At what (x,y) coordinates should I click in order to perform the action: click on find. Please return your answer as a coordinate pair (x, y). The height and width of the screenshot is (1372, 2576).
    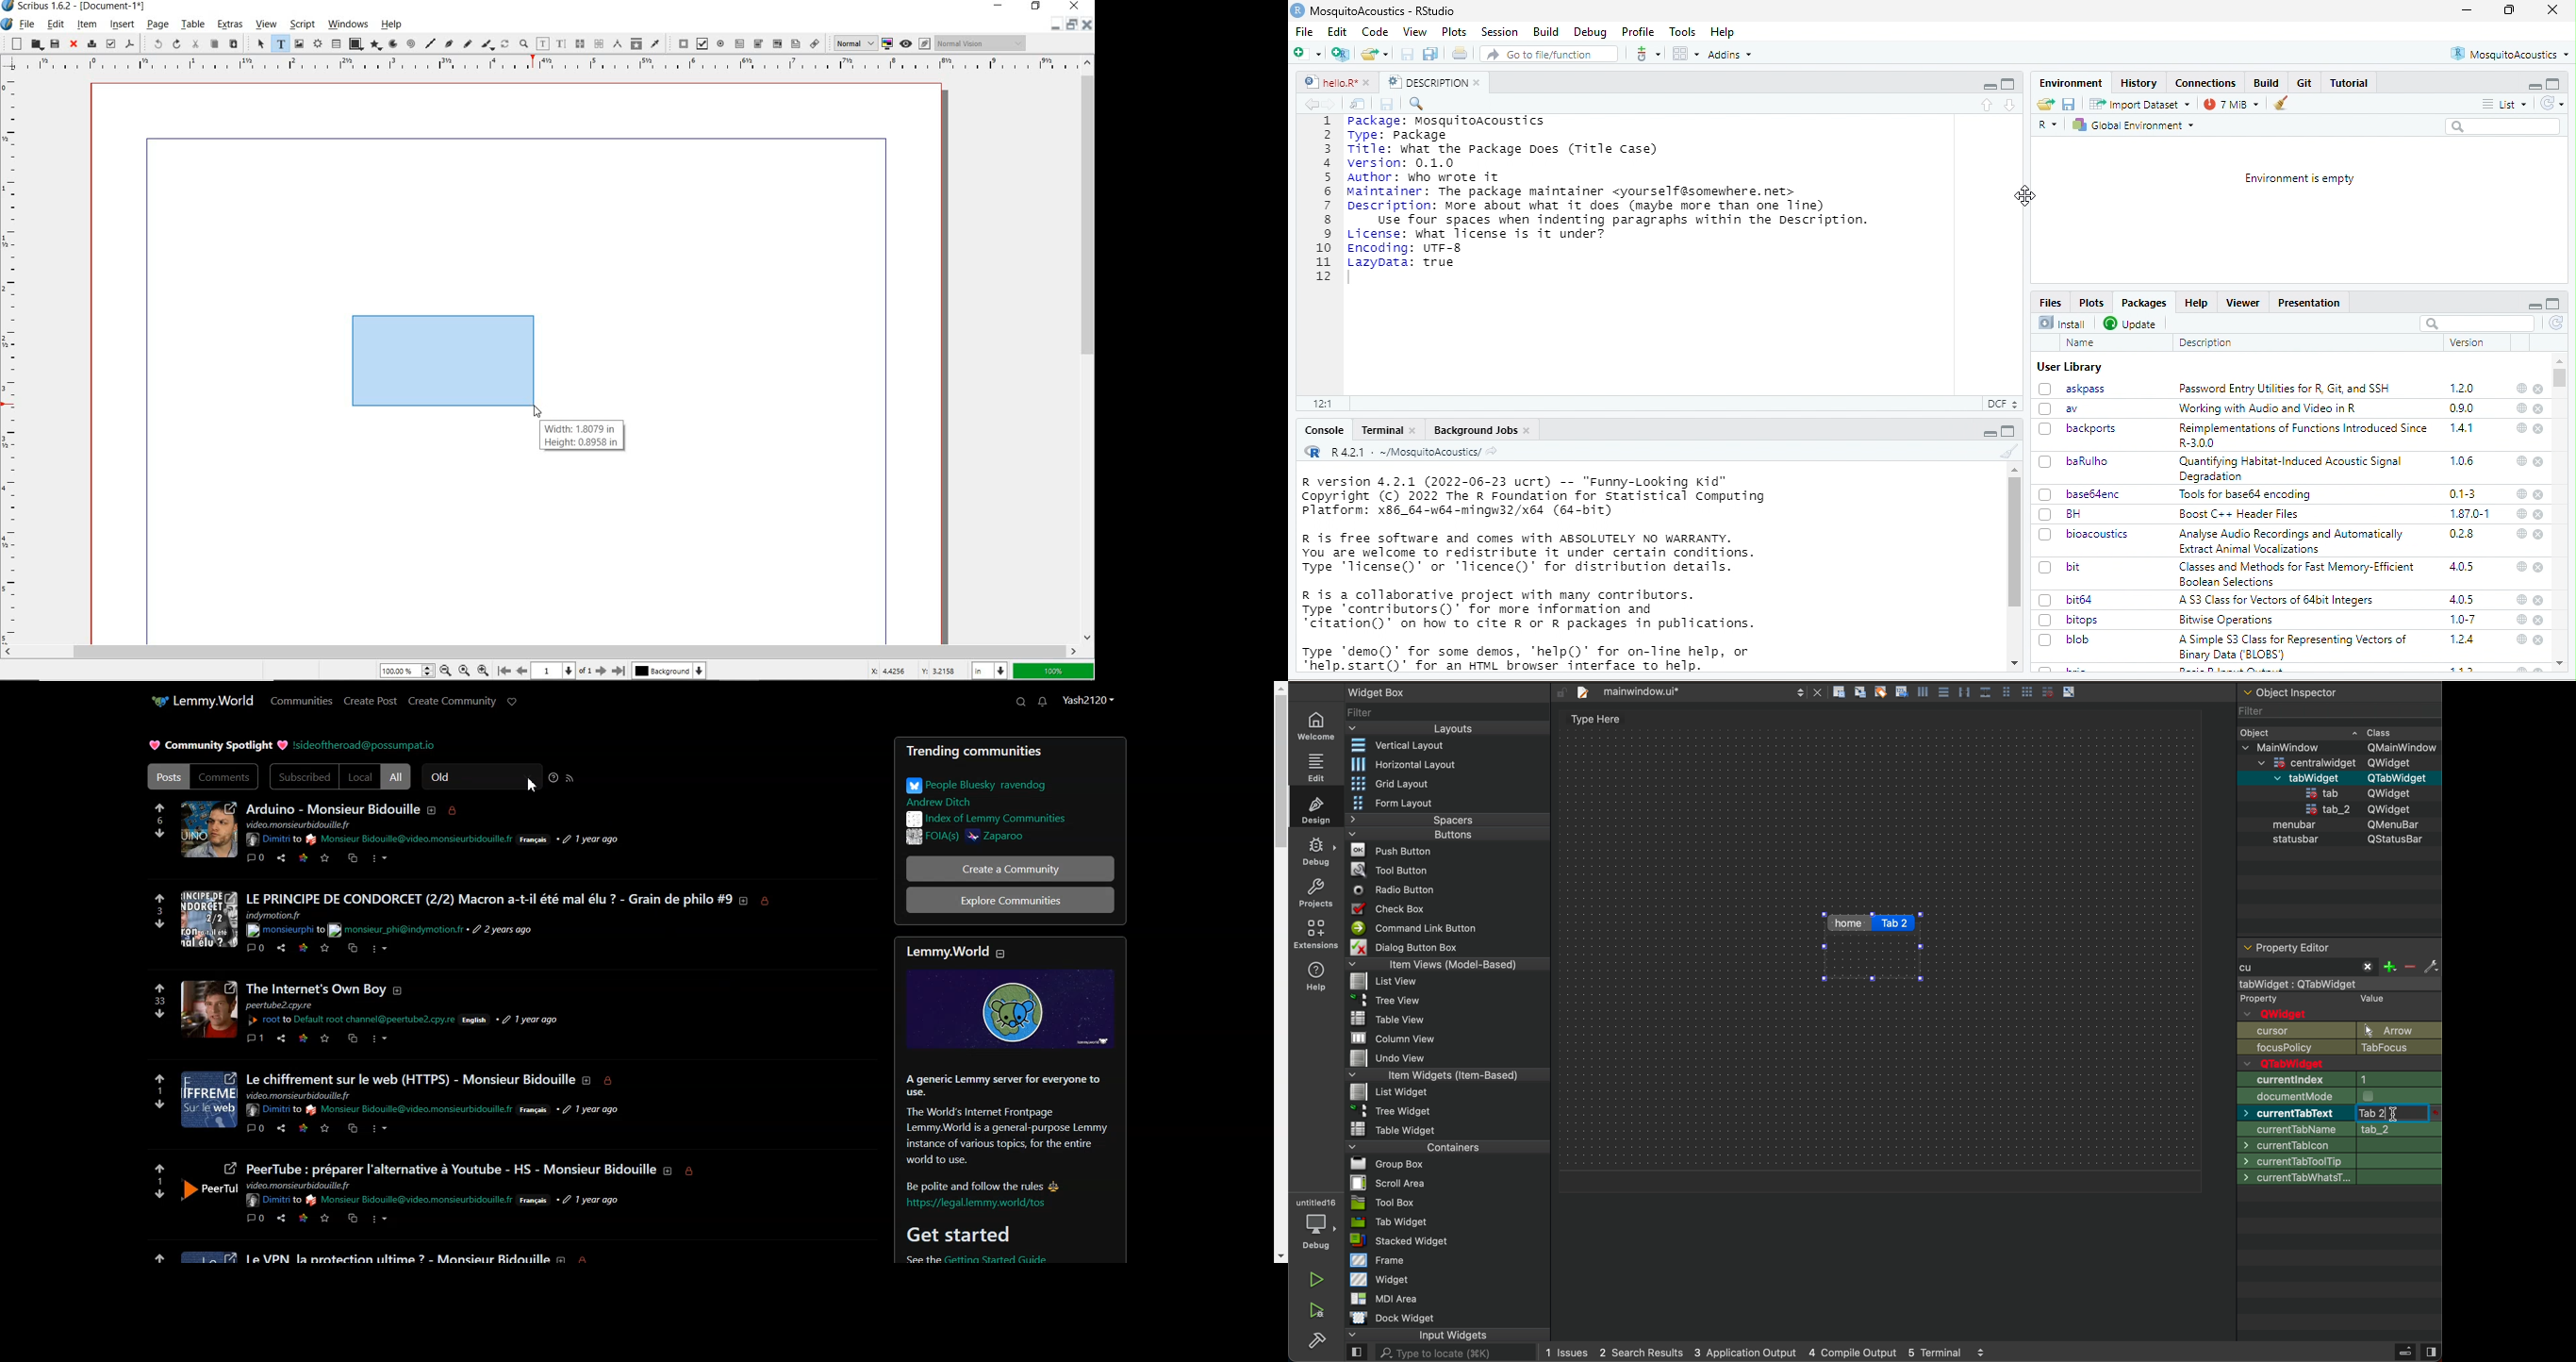
    Looking at the image, I should click on (1419, 104).